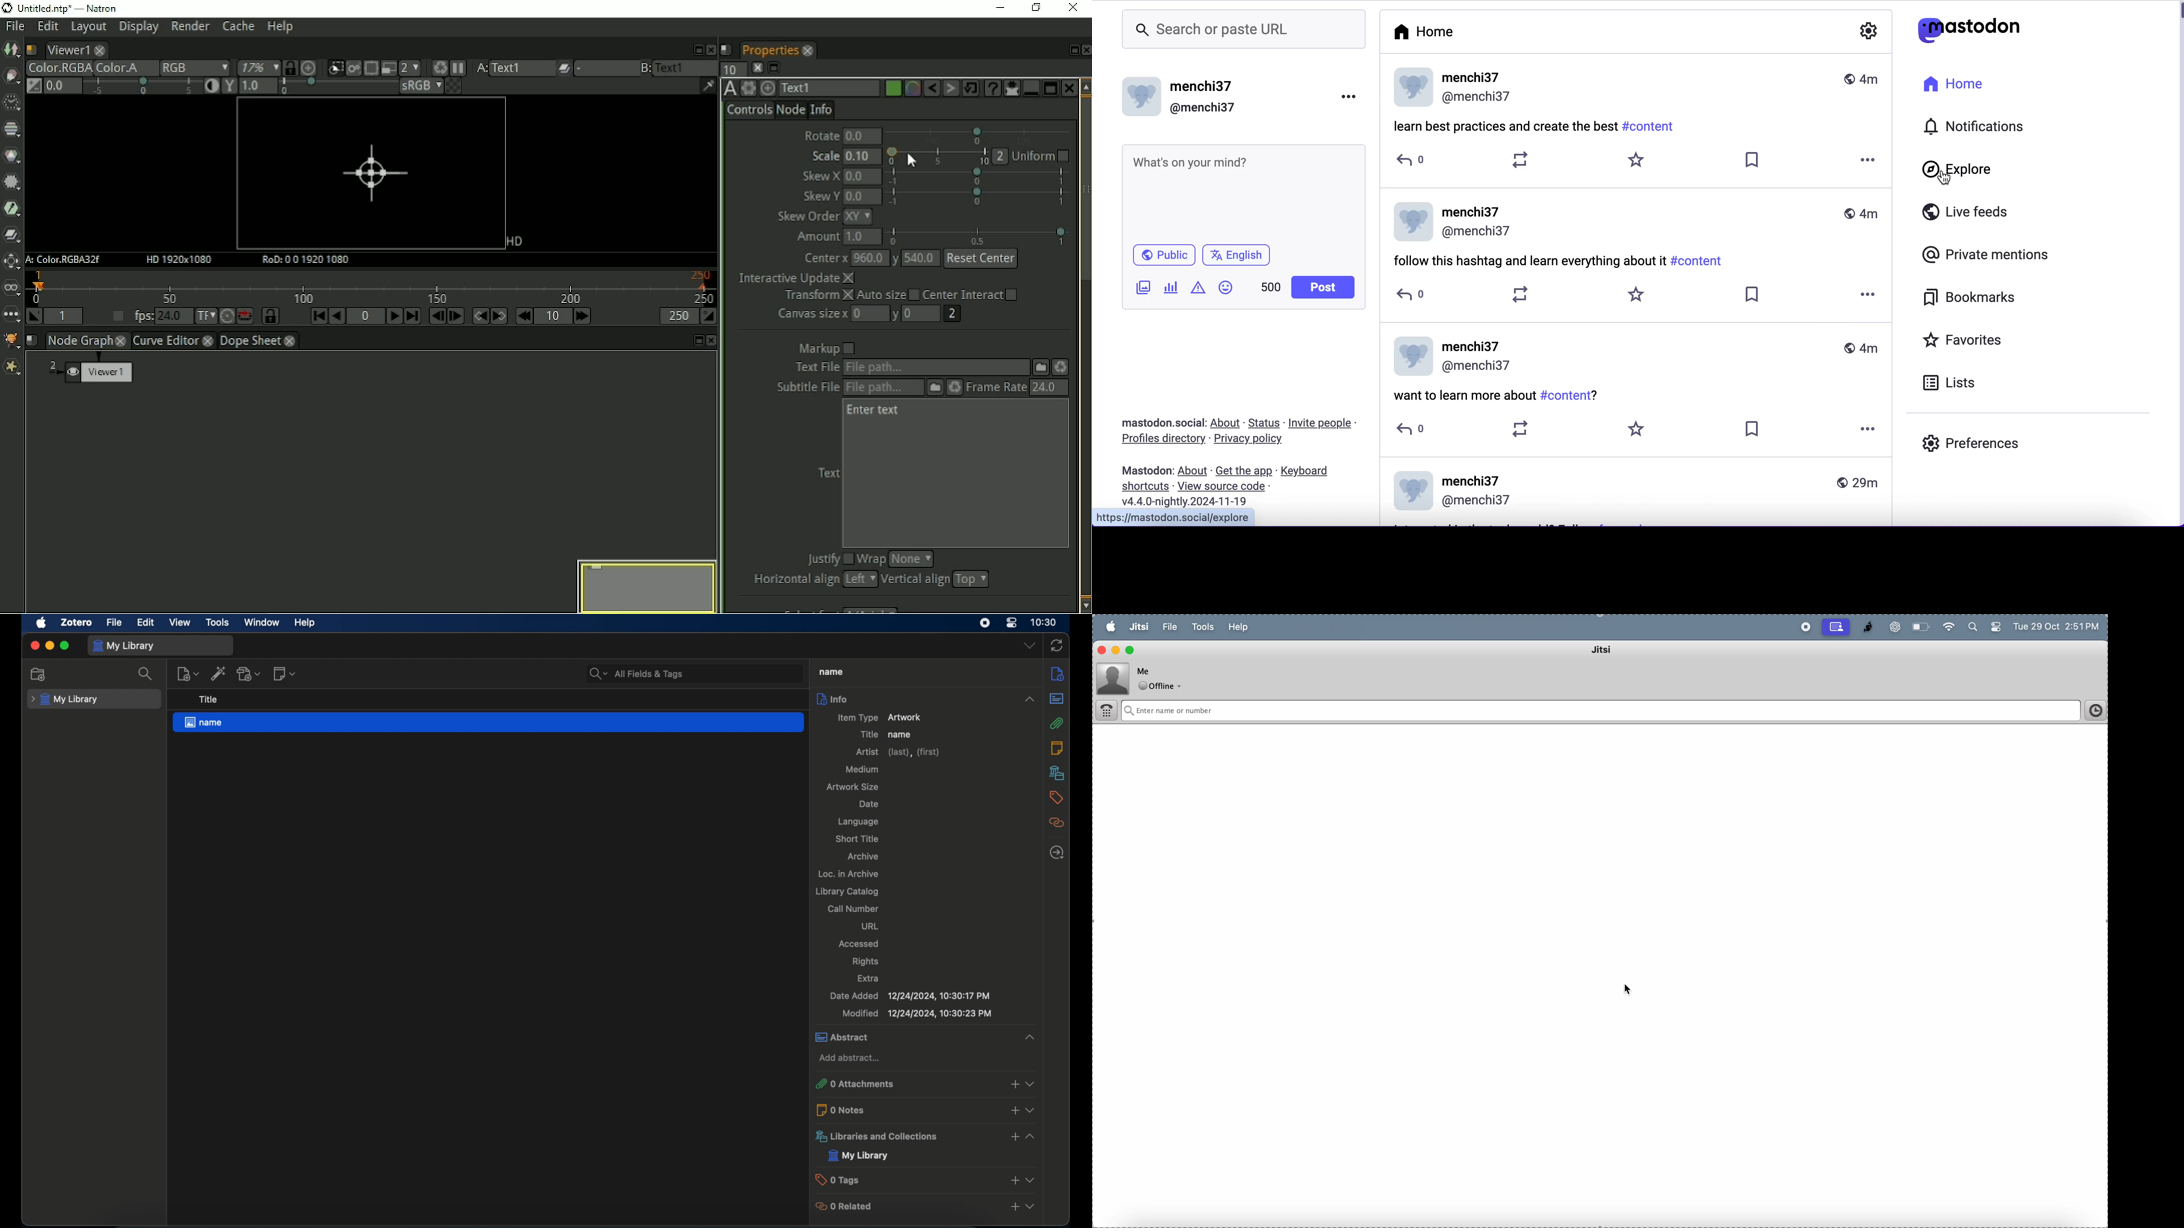 This screenshot has height=1232, width=2184. What do you see at coordinates (1038, 1114) in the screenshot?
I see `expand section` at bounding box center [1038, 1114].